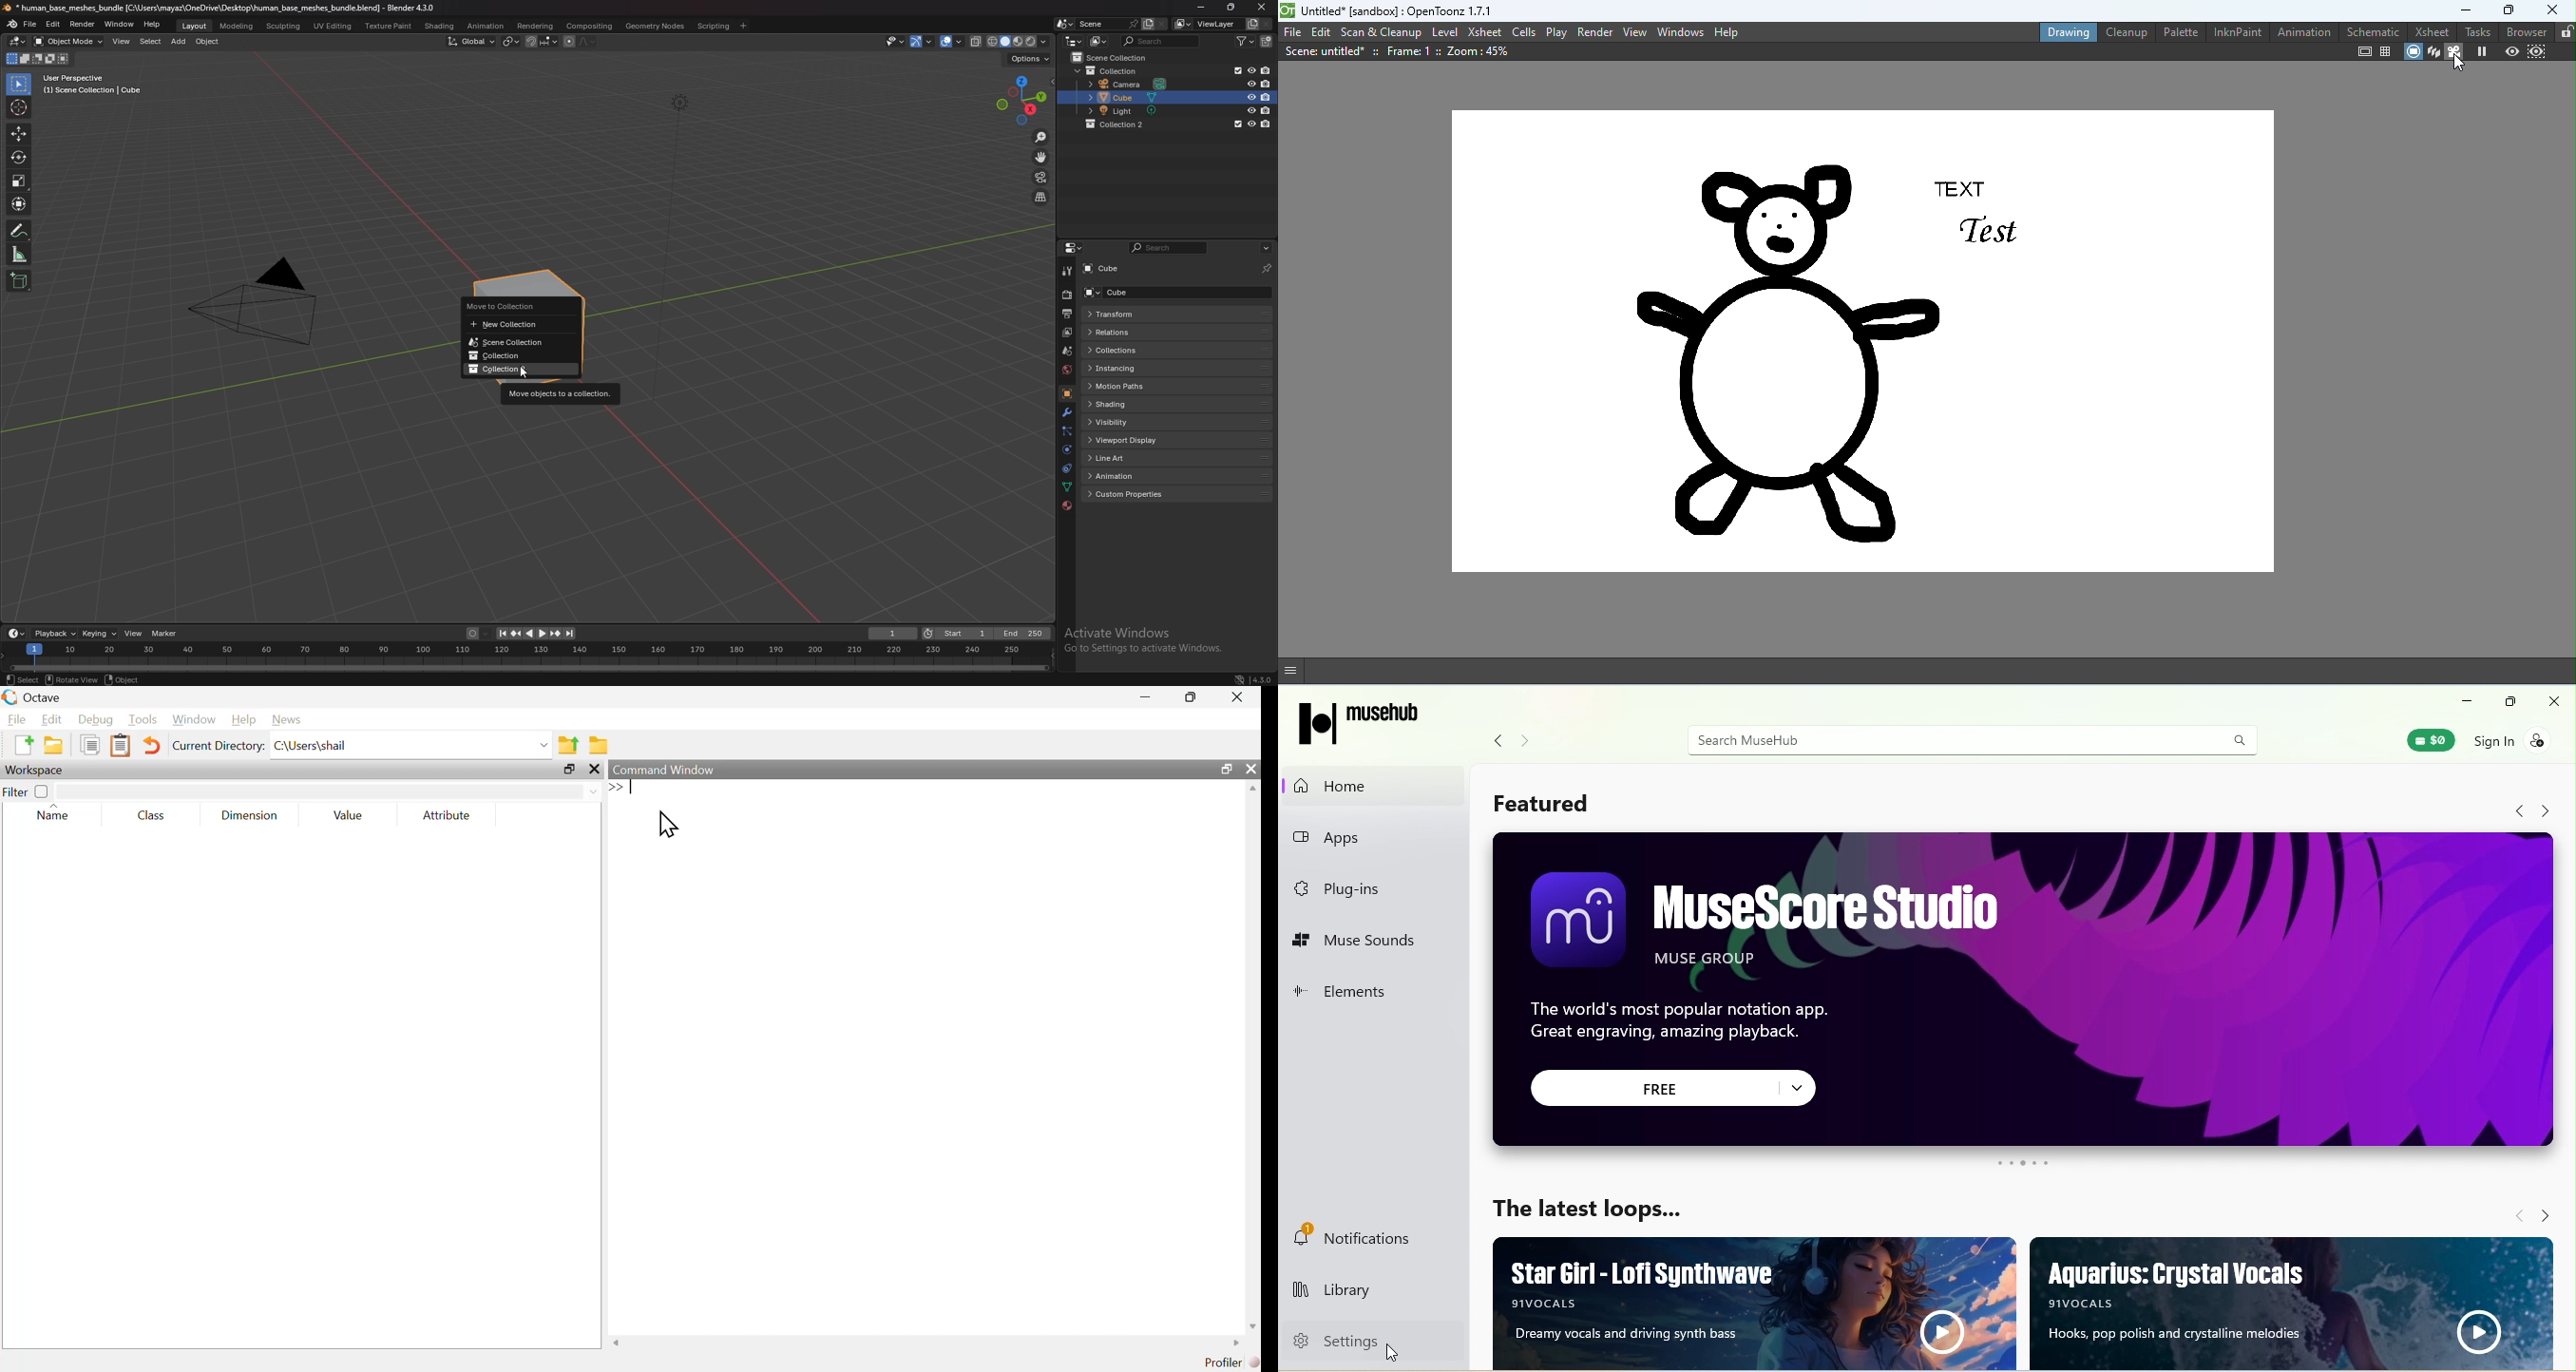 The height and width of the screenshot is (1372, 2576). Describe the element at coordinates (1267, 124) in the screenshot. I see `disable in renders` at that location.